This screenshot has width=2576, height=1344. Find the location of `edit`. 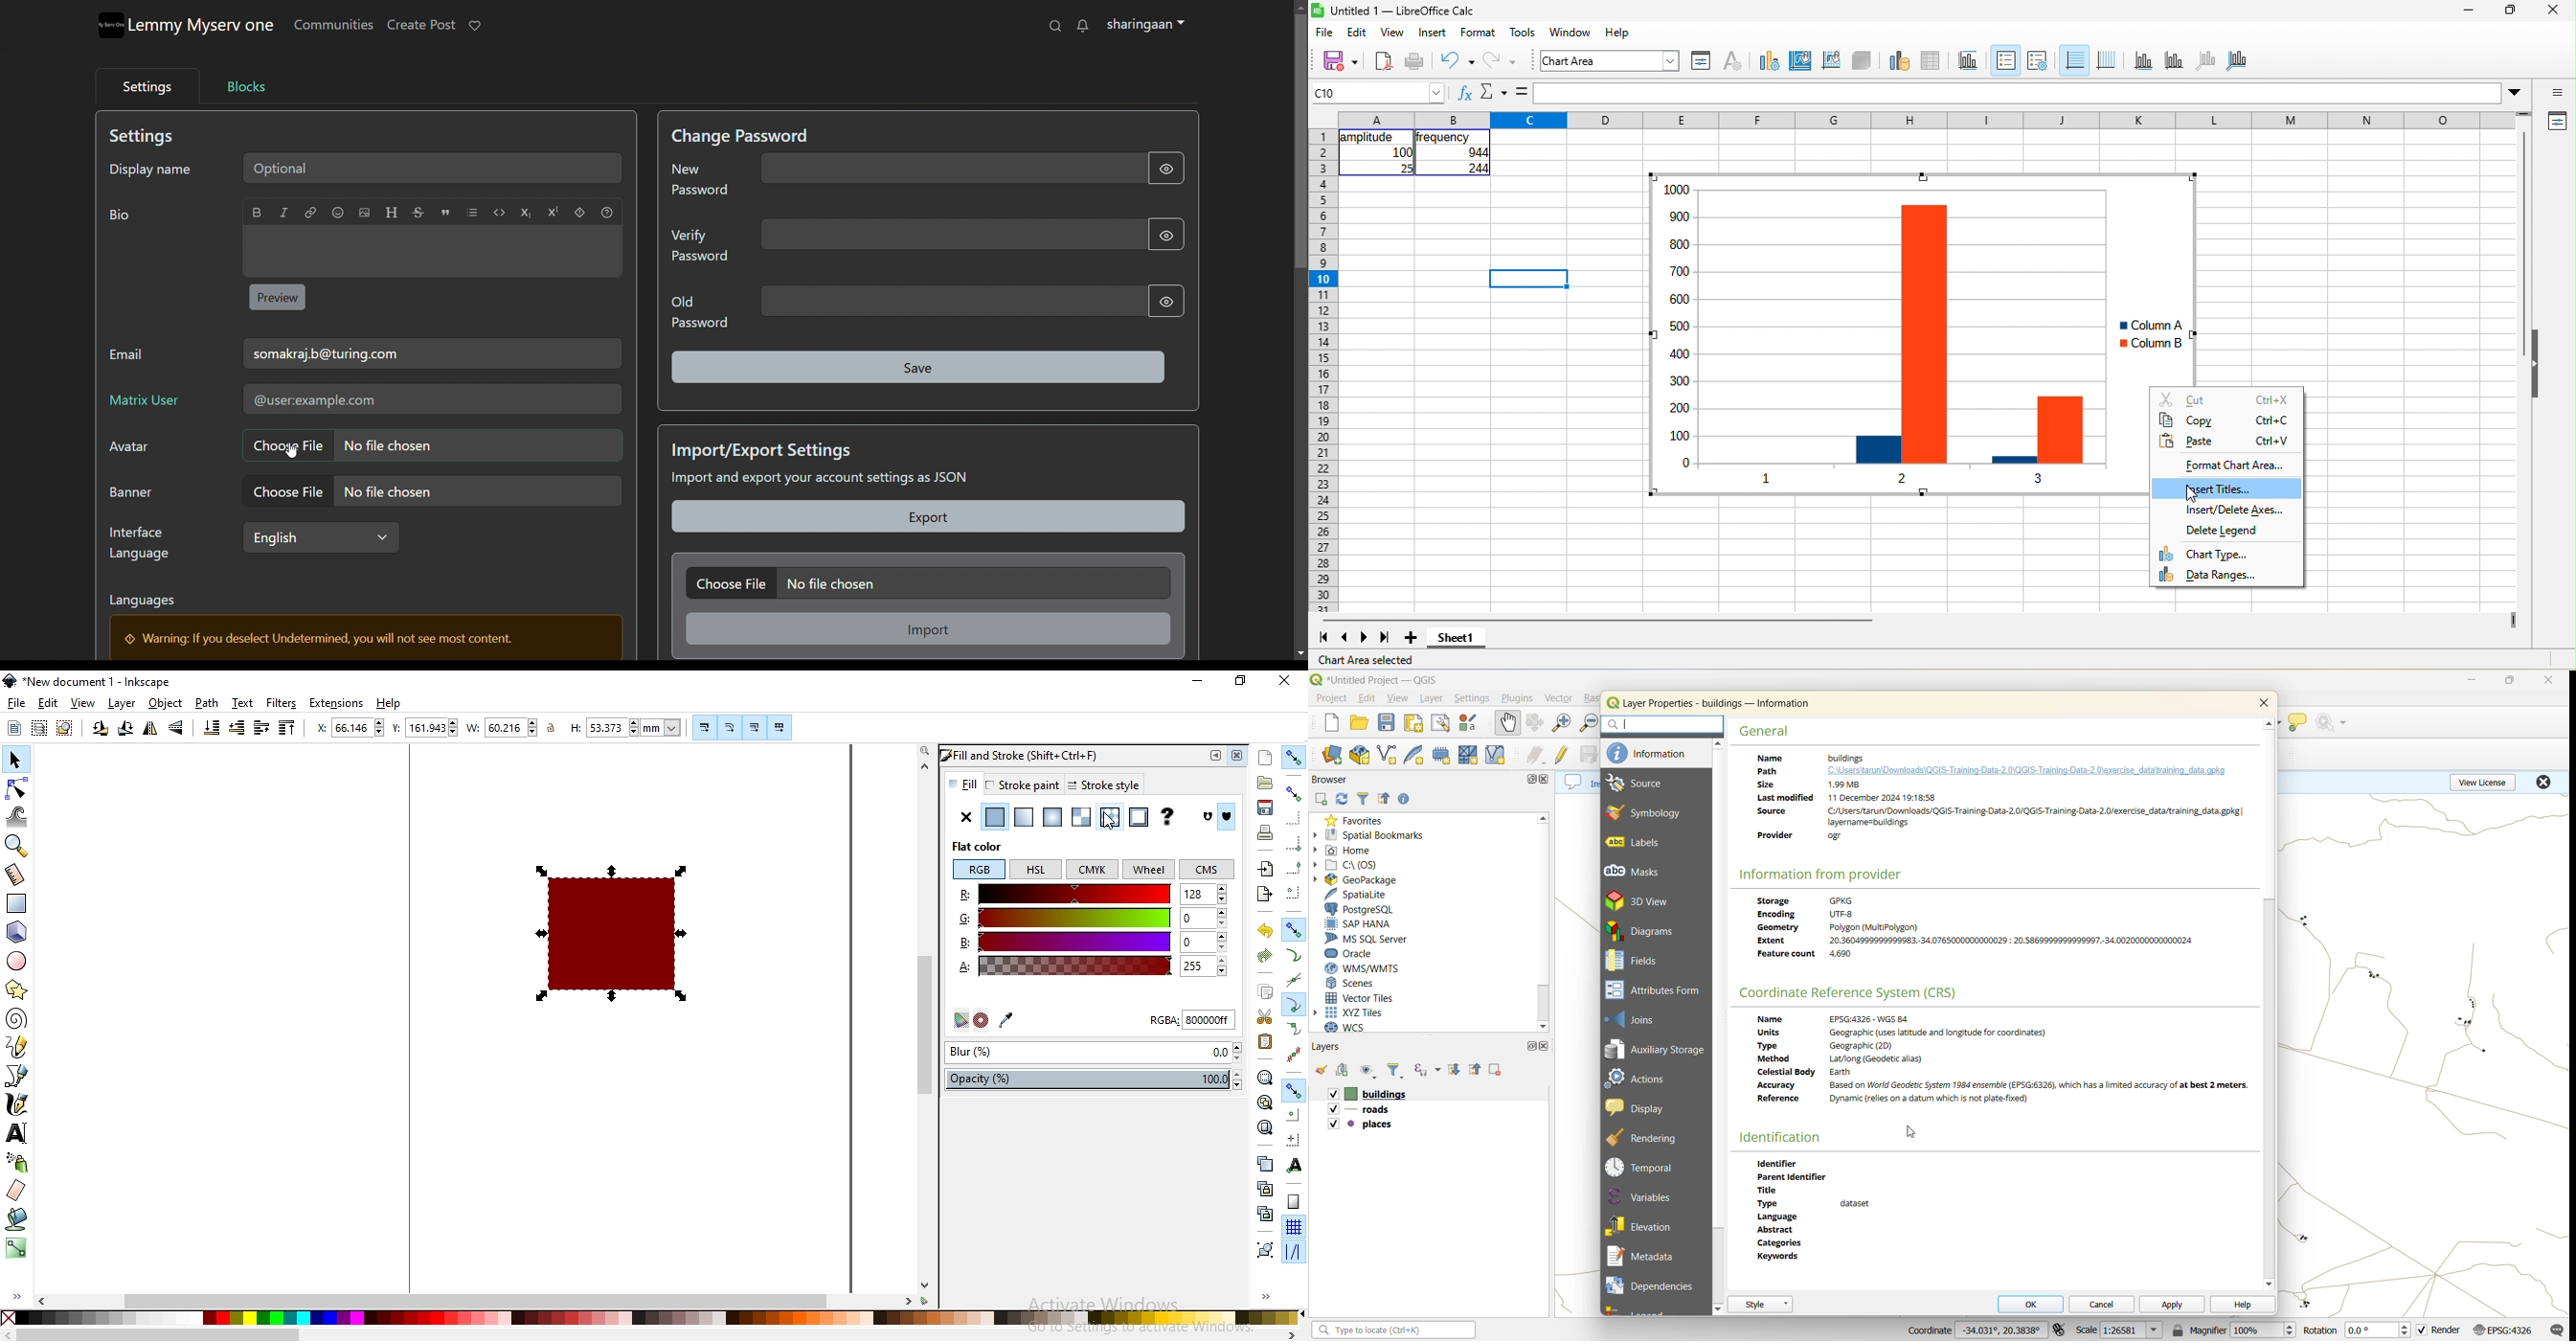

edit is located at coordinates (1367, 697).